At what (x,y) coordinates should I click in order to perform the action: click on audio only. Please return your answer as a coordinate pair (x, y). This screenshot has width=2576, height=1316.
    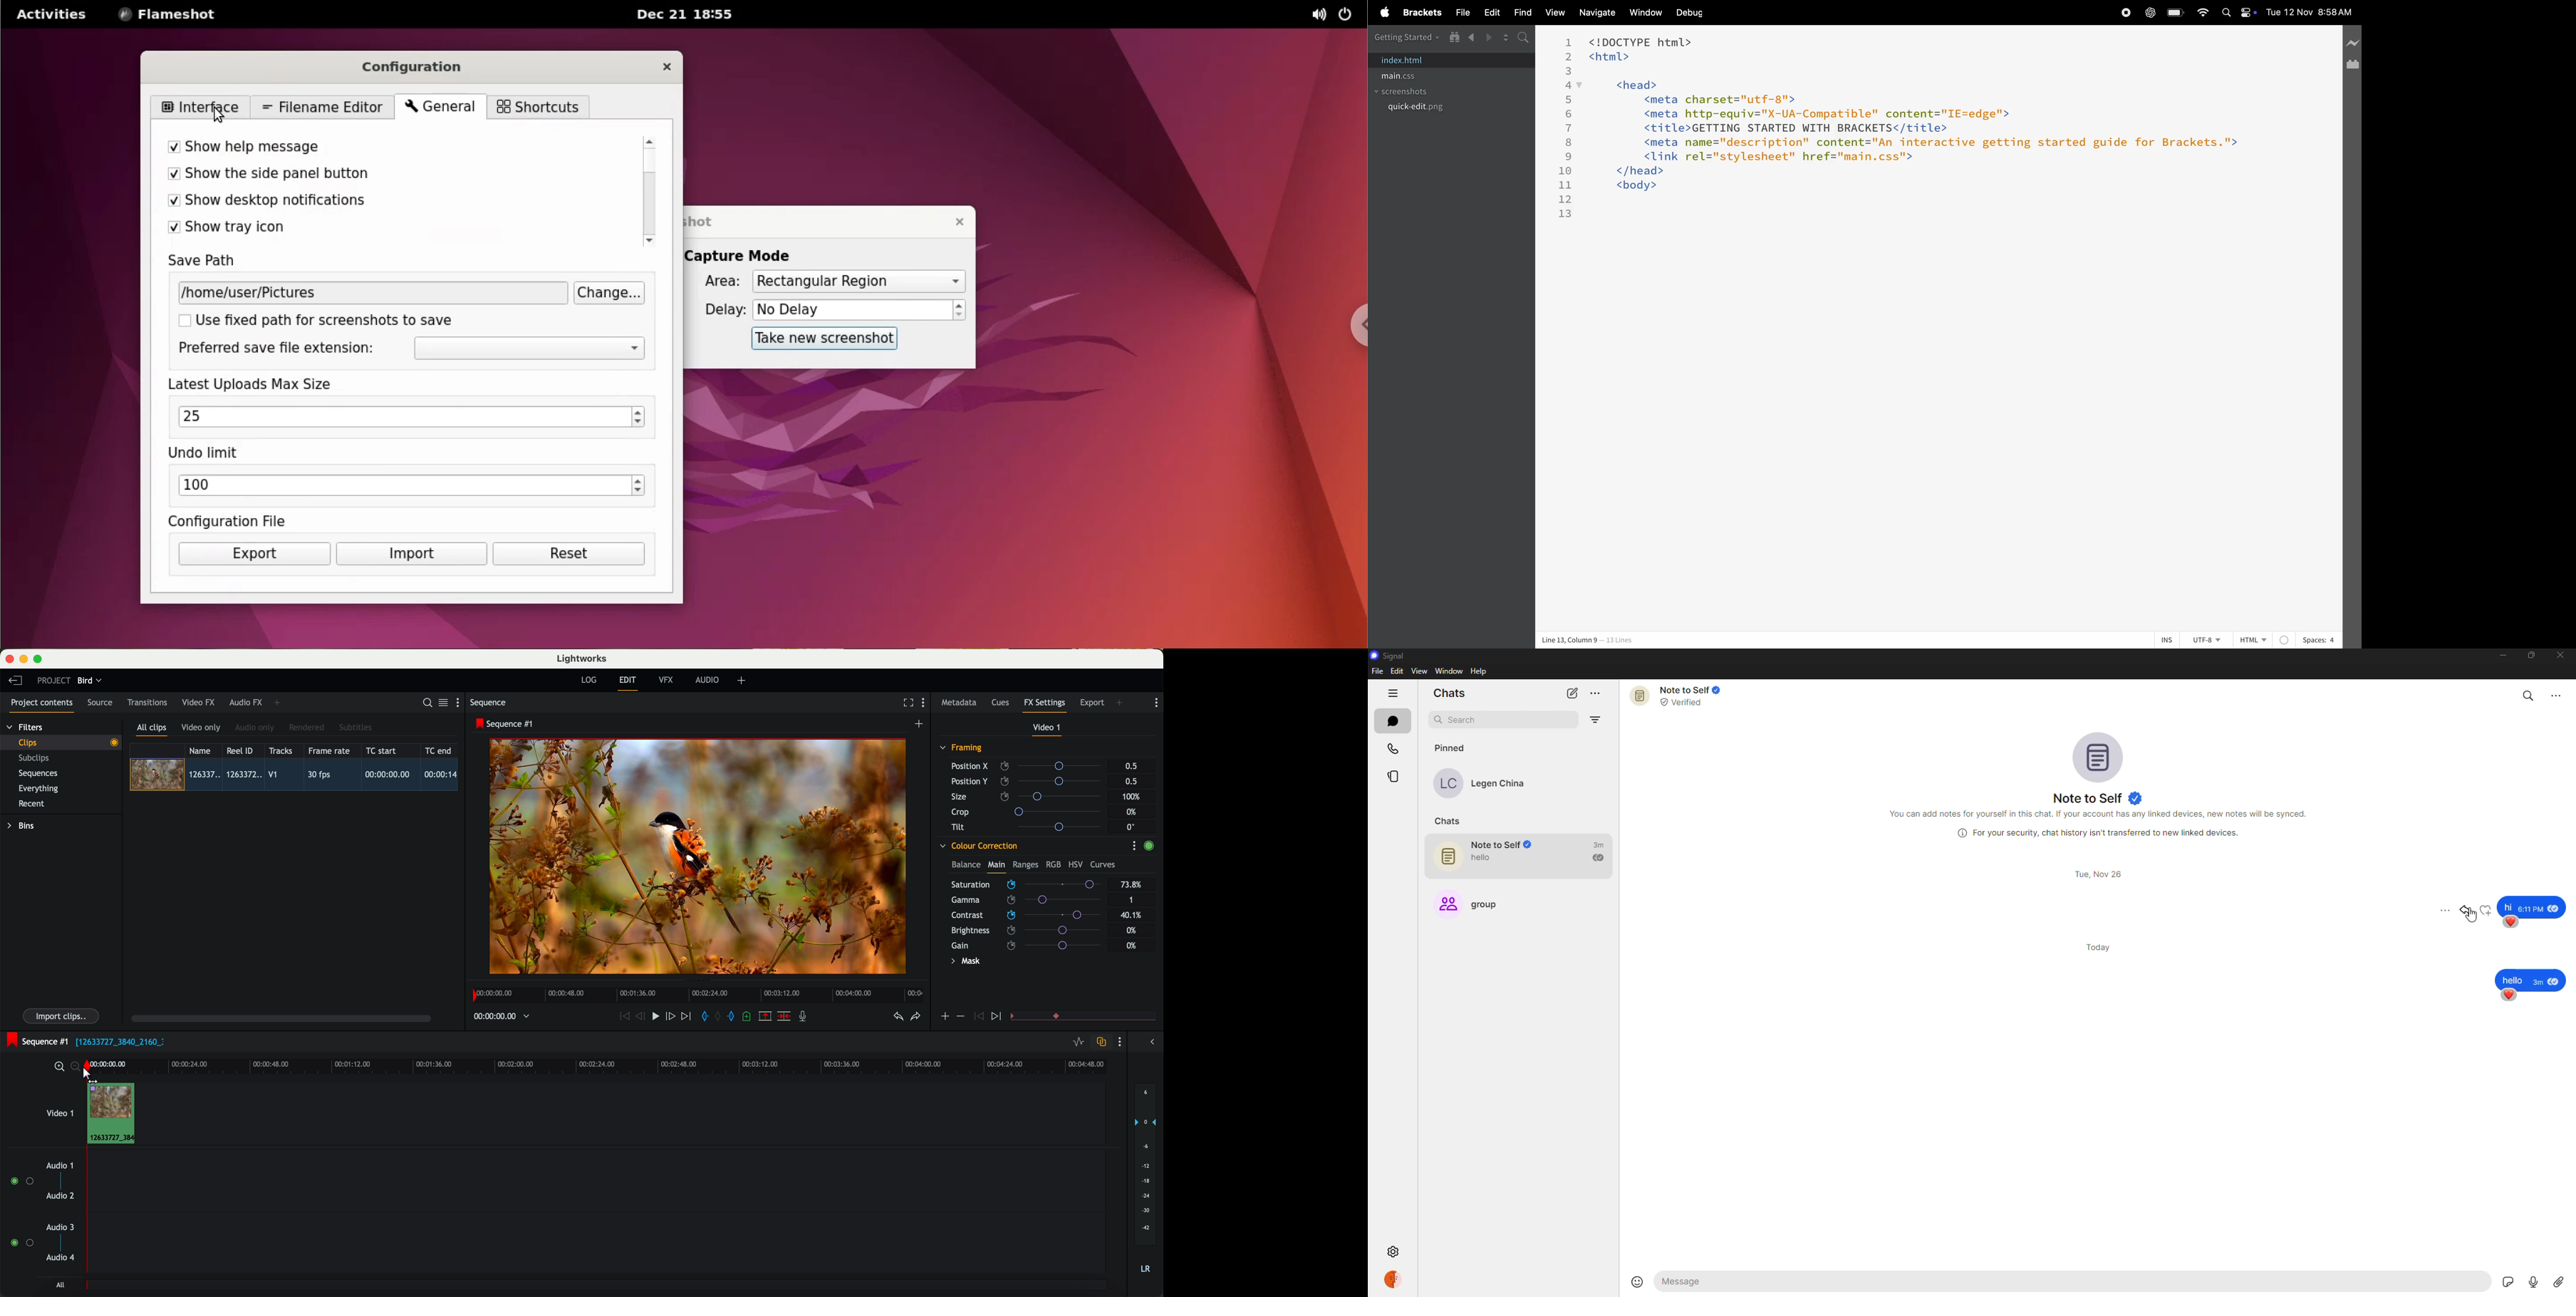
    Looking at the image, I should click on (255, 727).